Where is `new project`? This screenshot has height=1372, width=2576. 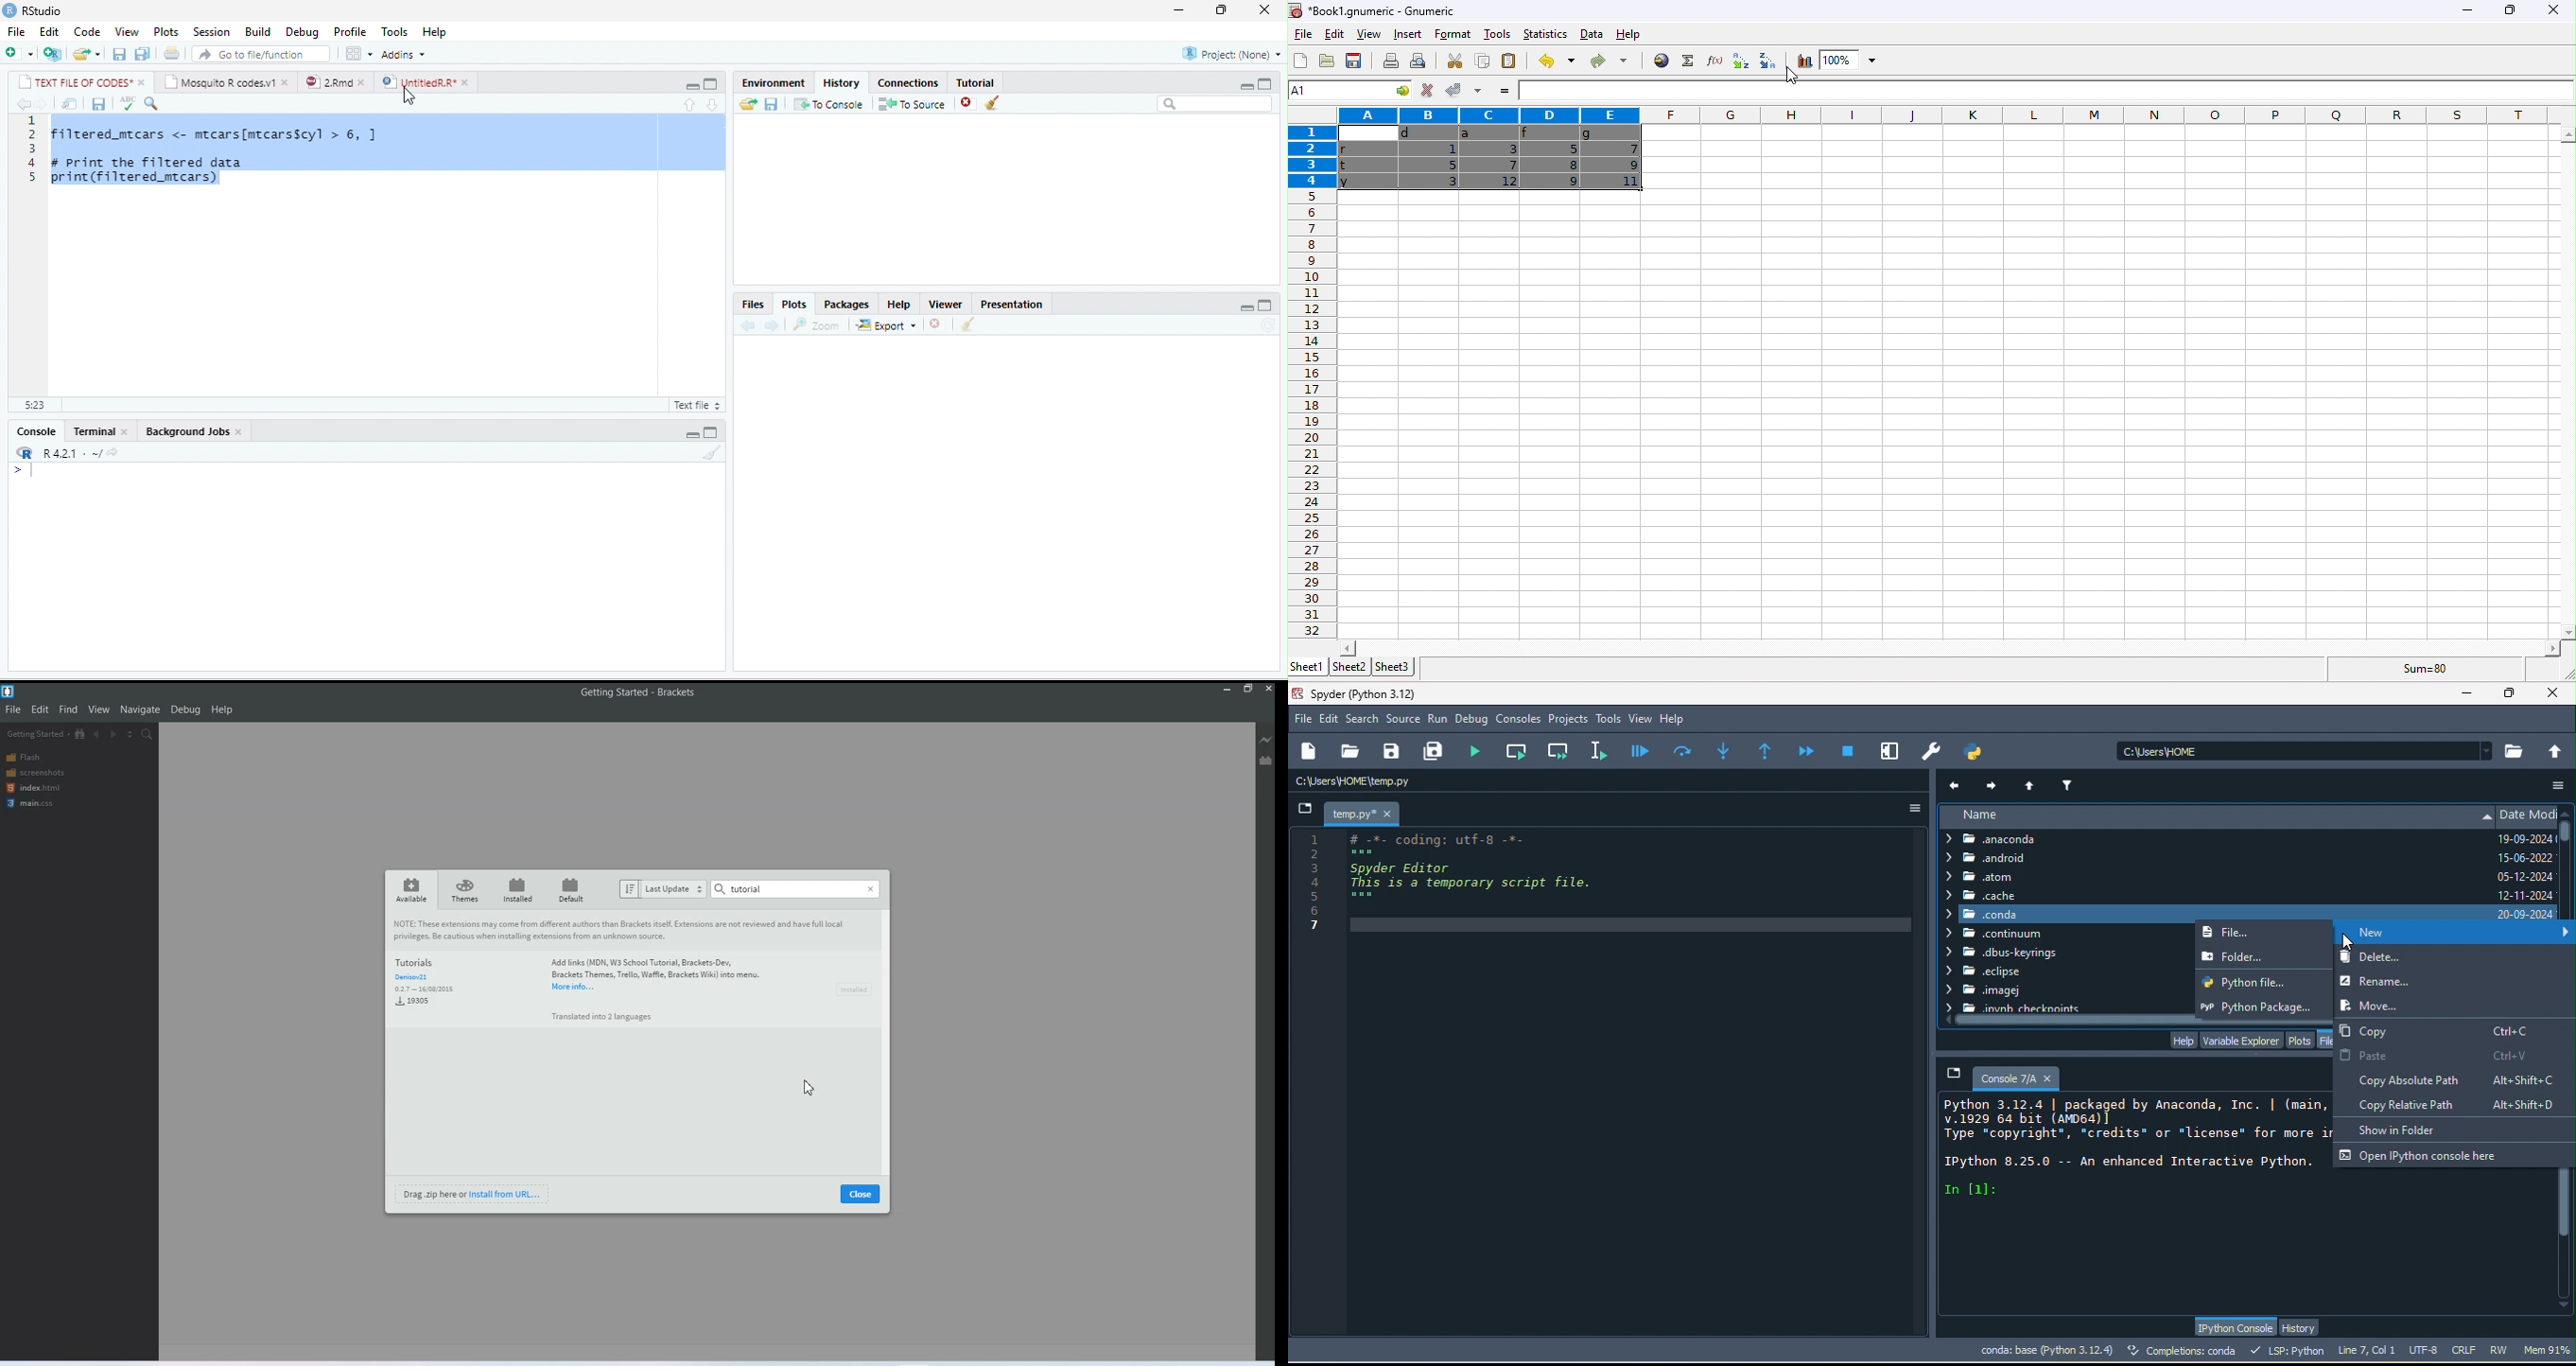 new project is located at coordinates (52, 54).